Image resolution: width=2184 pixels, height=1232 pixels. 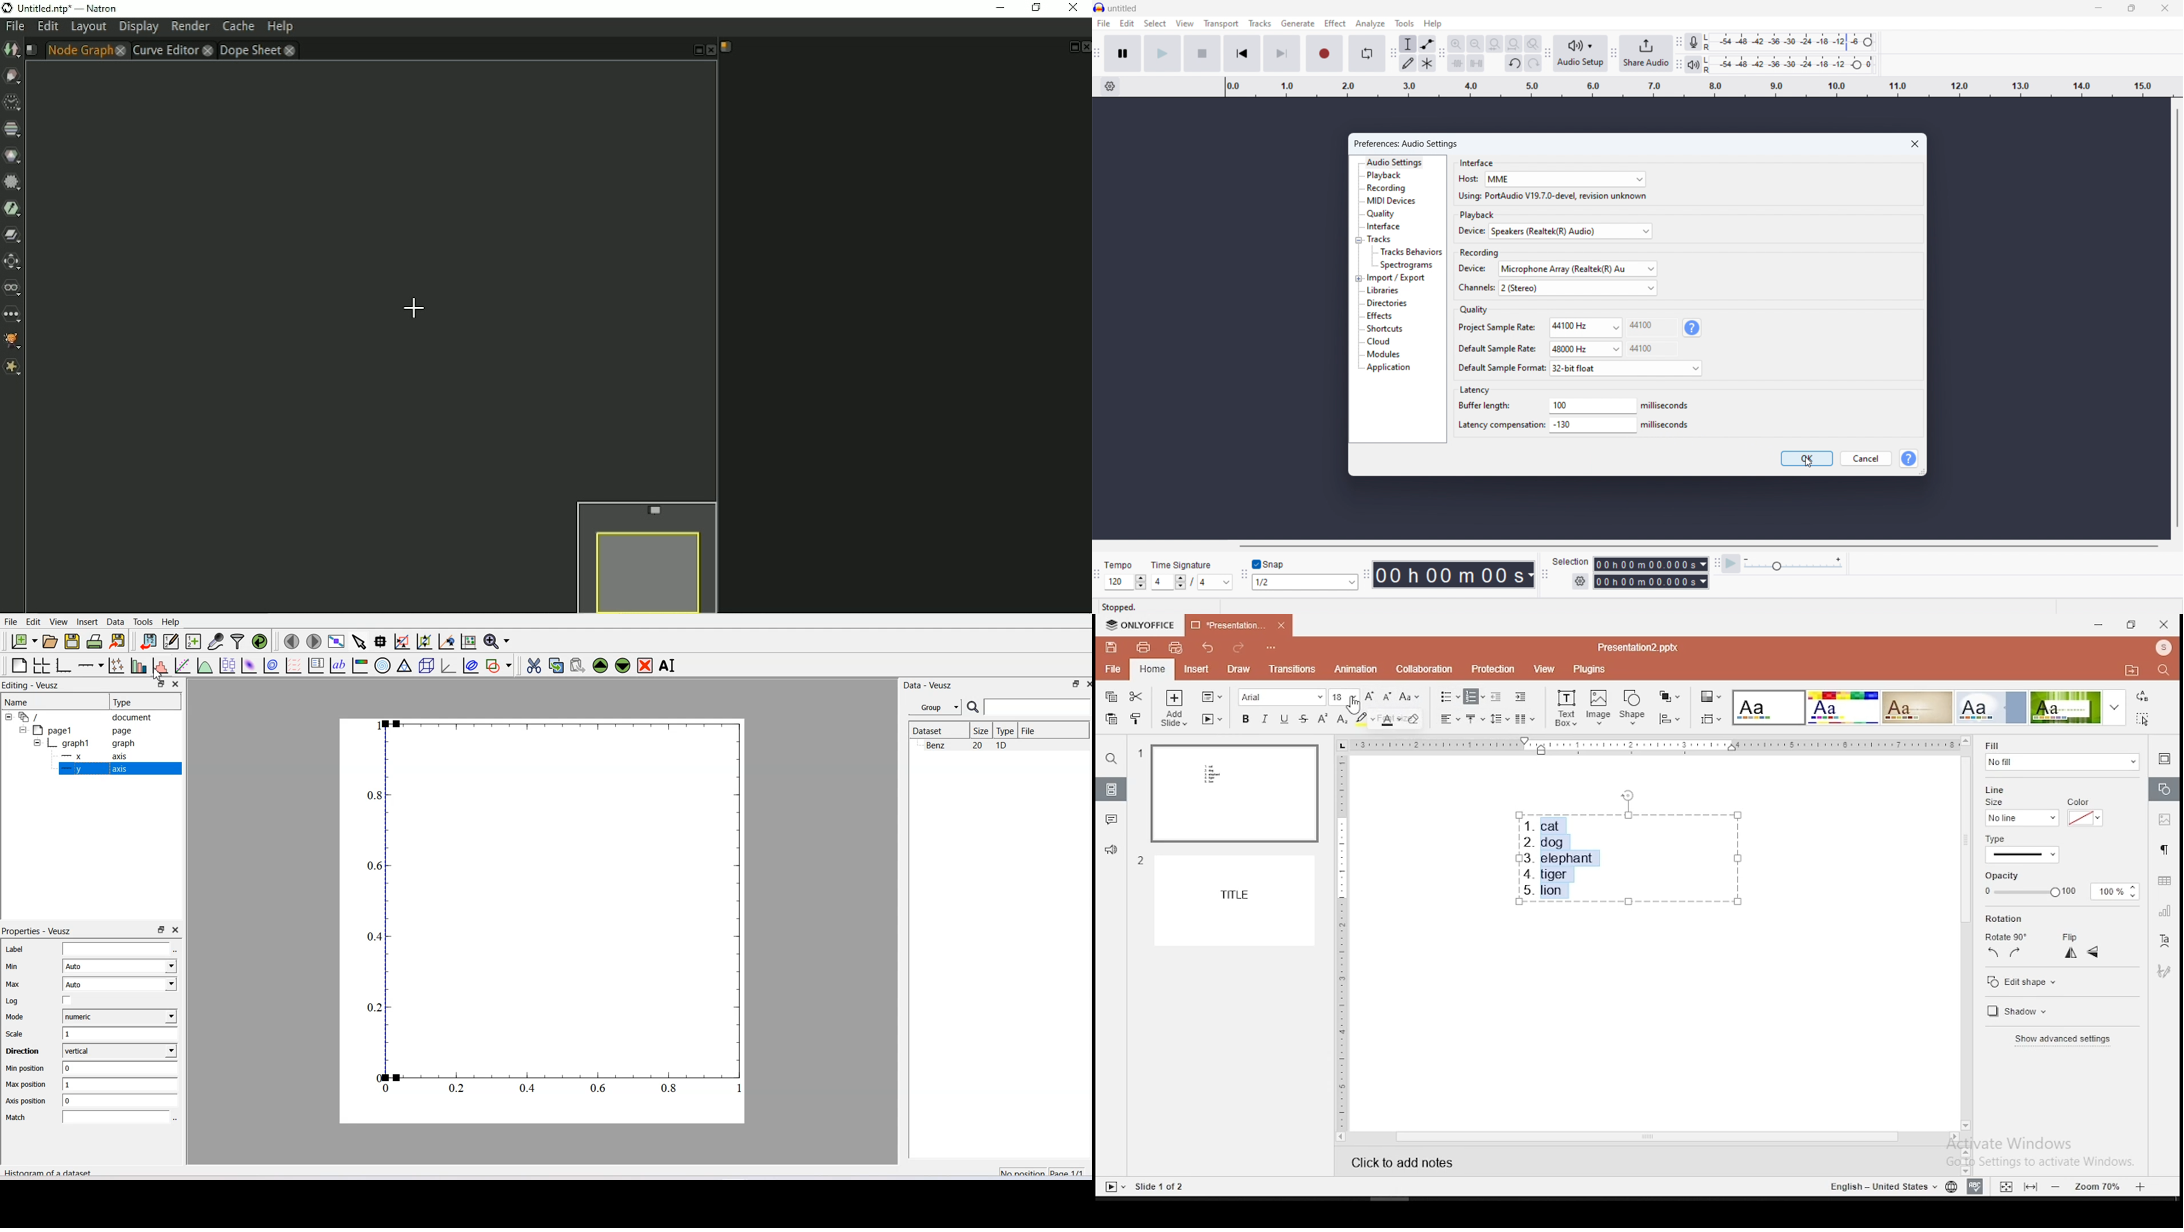 What do you see at coordinates (2130, 625) in the screenshot?
I see `restore` at bounding box center [2130, 625].